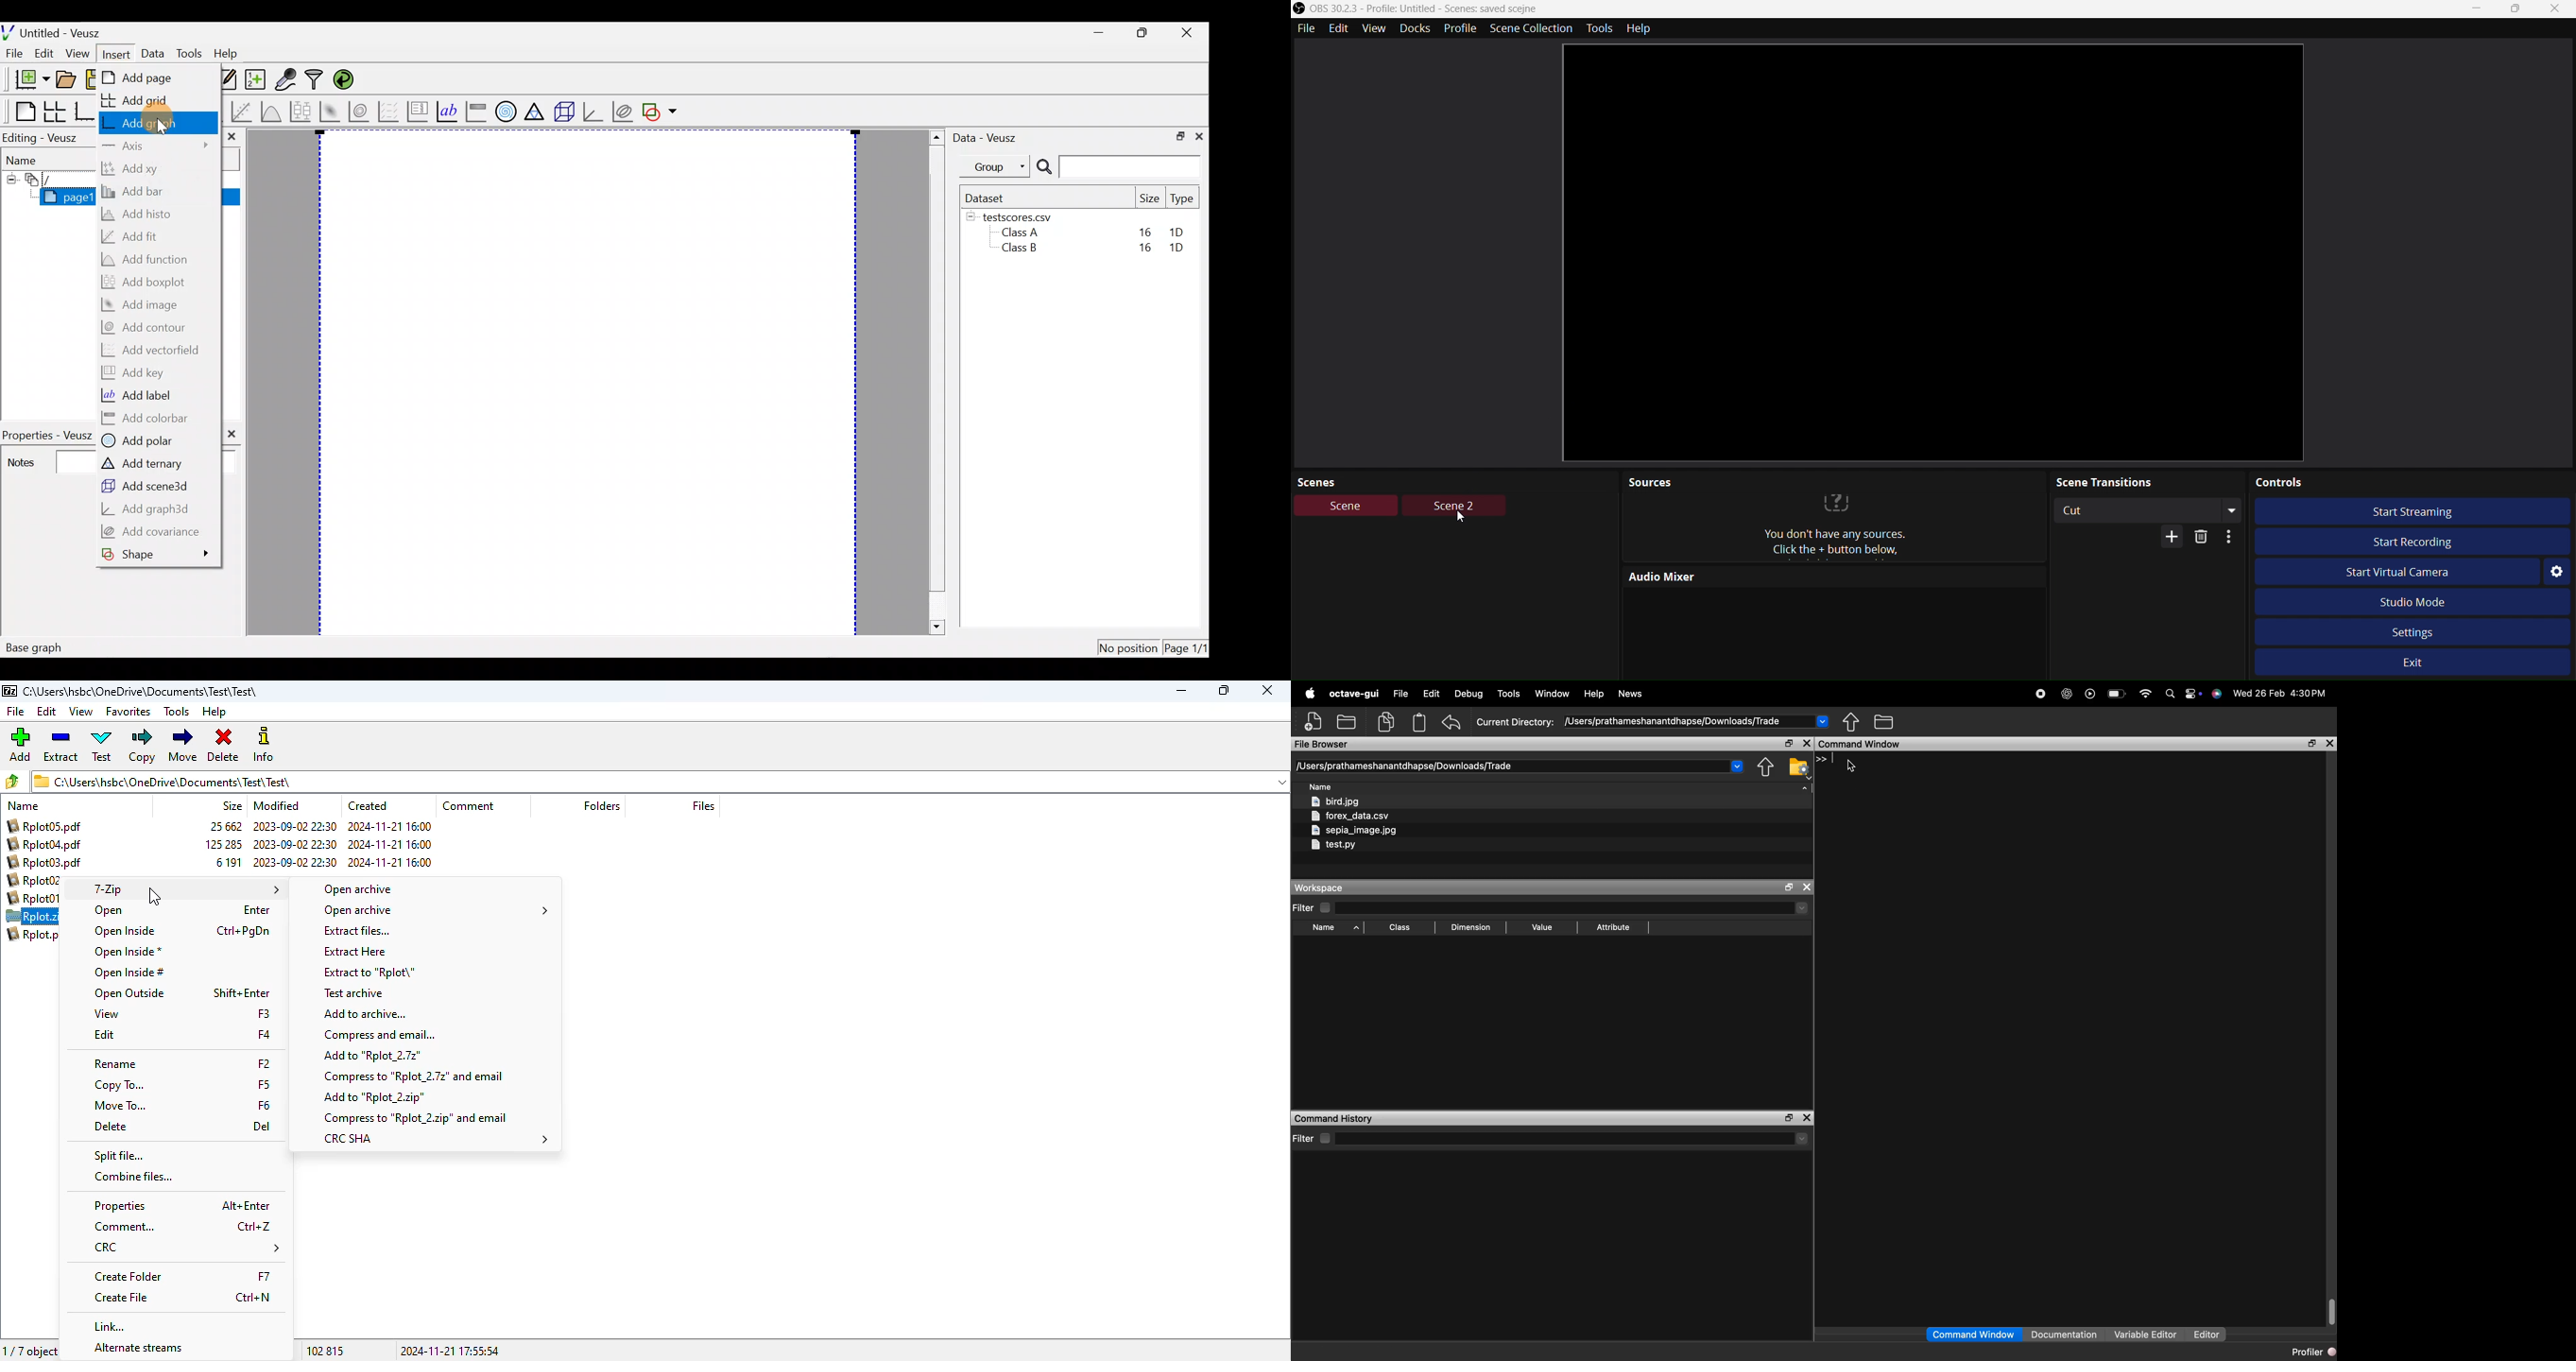 This screenshot has width=2576, height=1372. Describe the element at coordinates (1469, 694) in the screenshot. I see `debug` at that location.